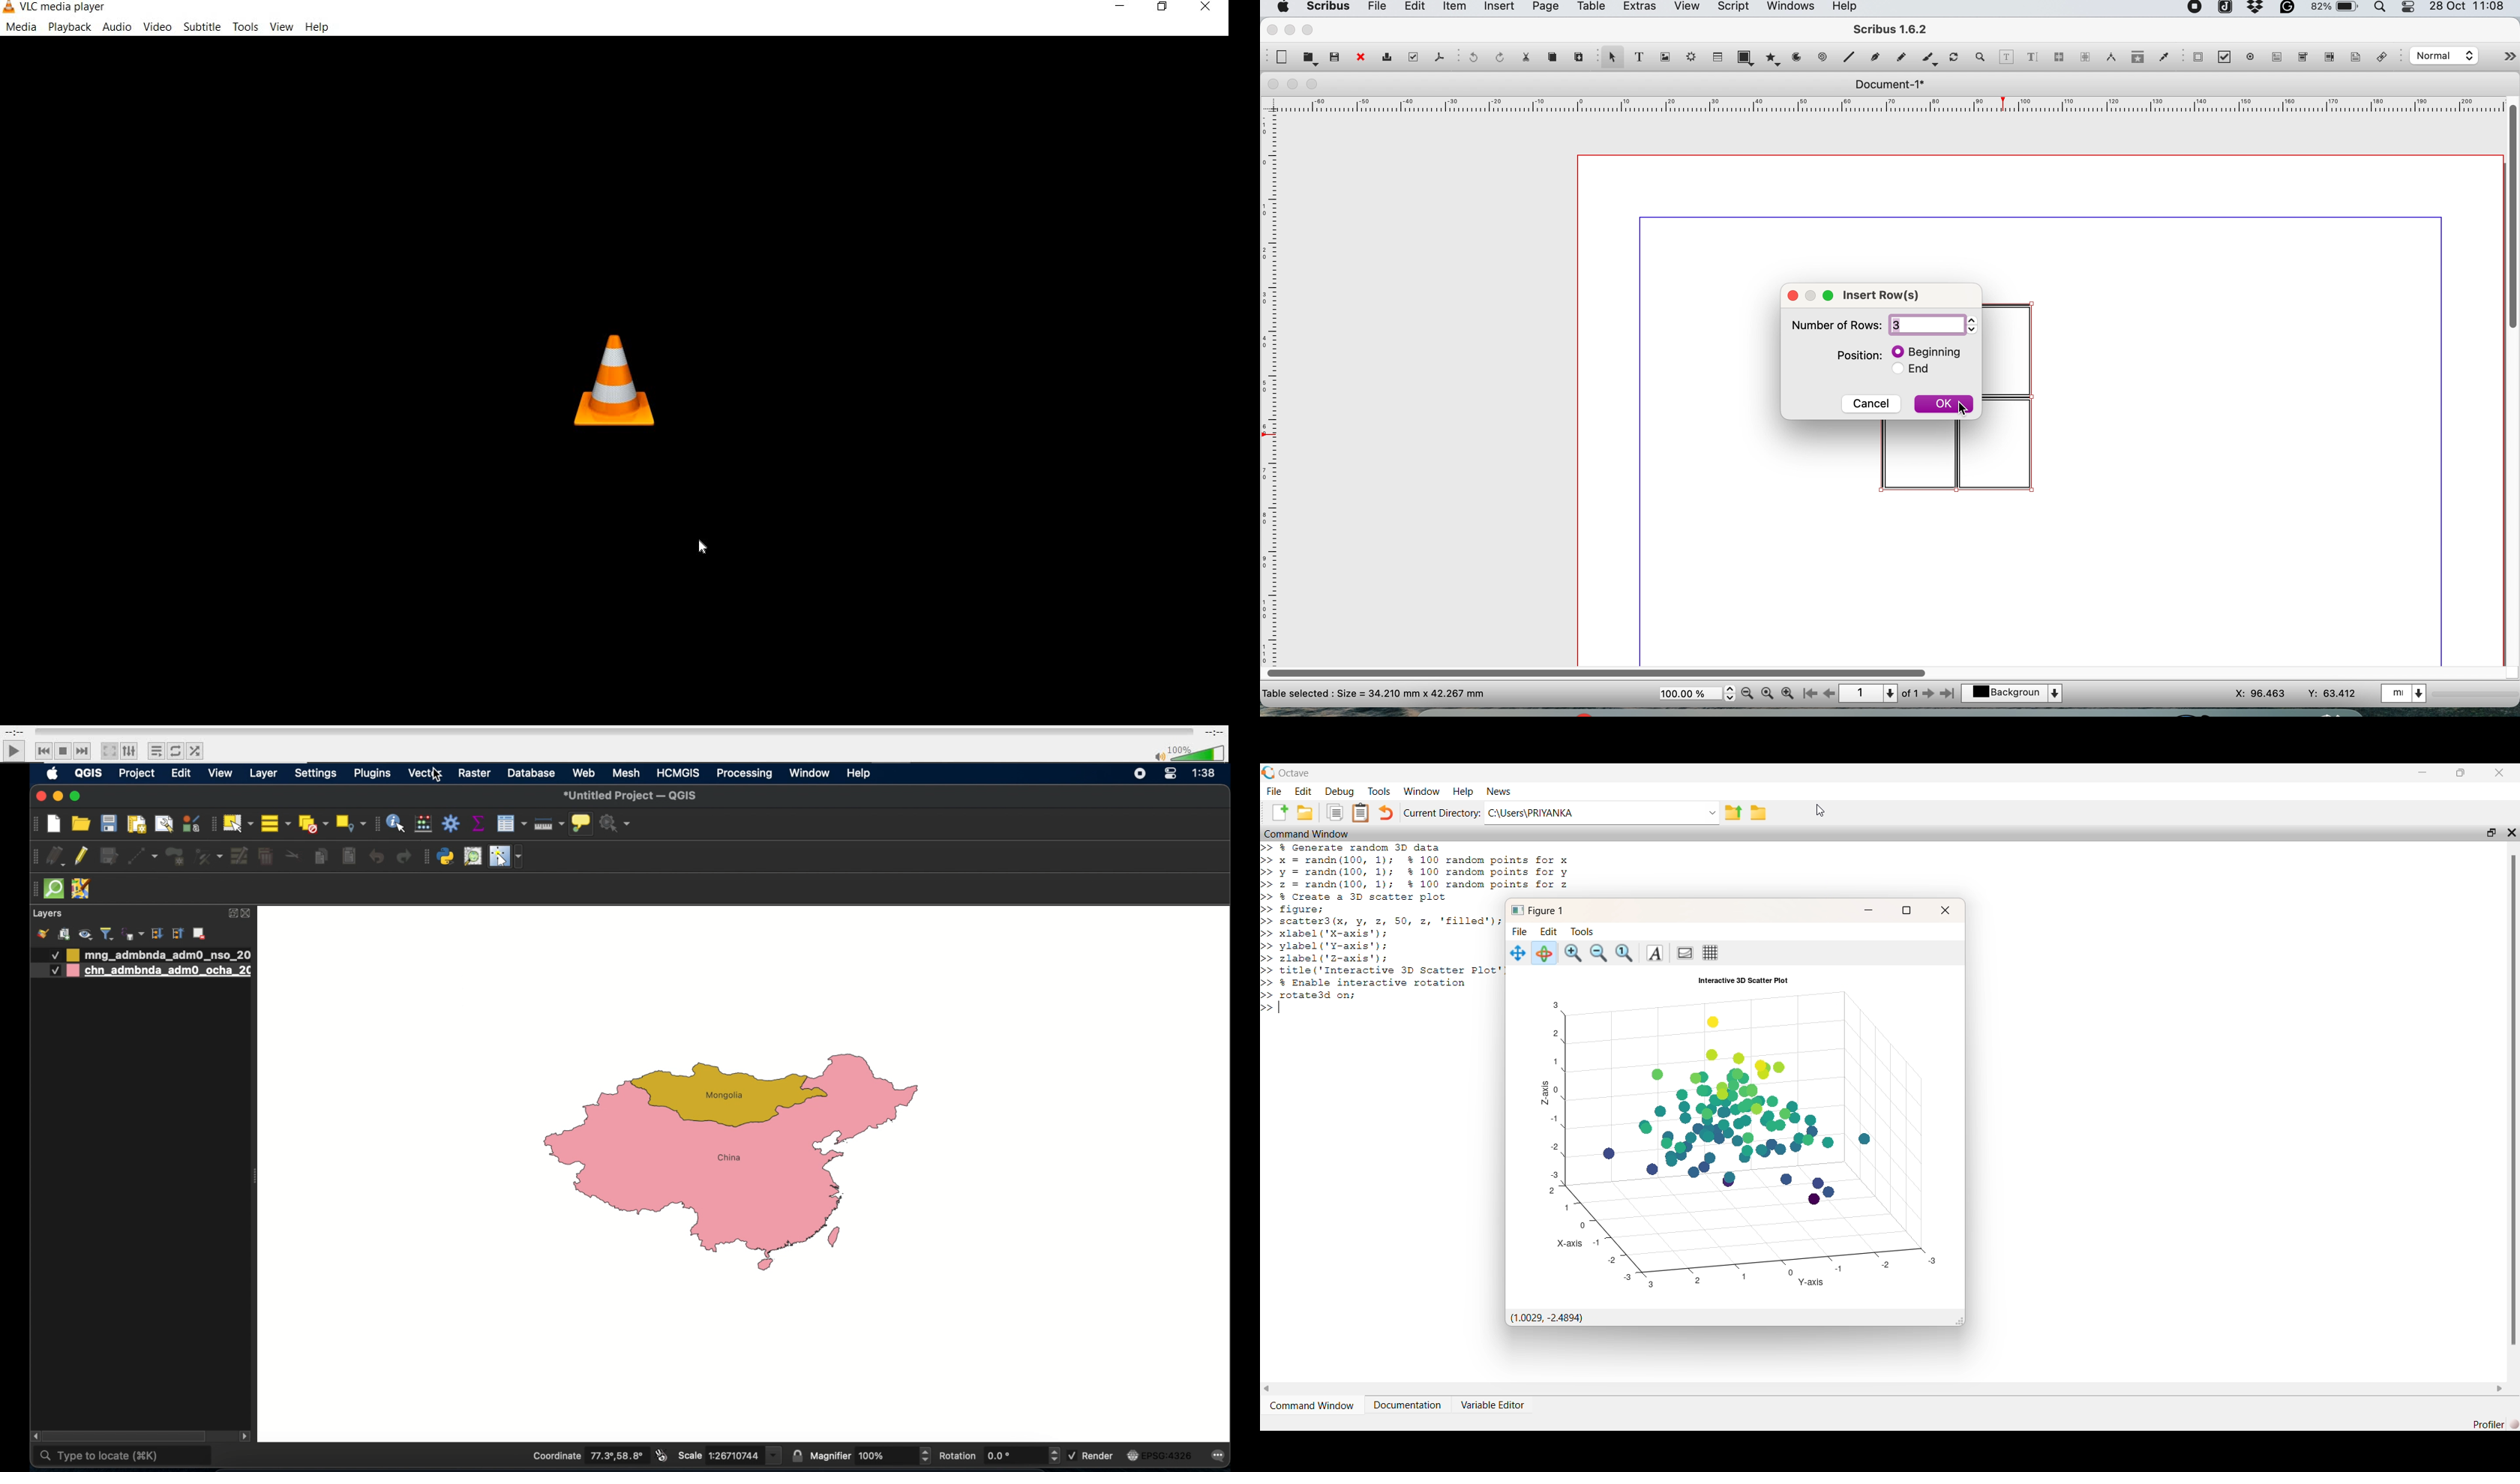 The image size is (2520, 1484). Describe the element at coordinates (808, 773) in the screenshot. I see `window` at that location.